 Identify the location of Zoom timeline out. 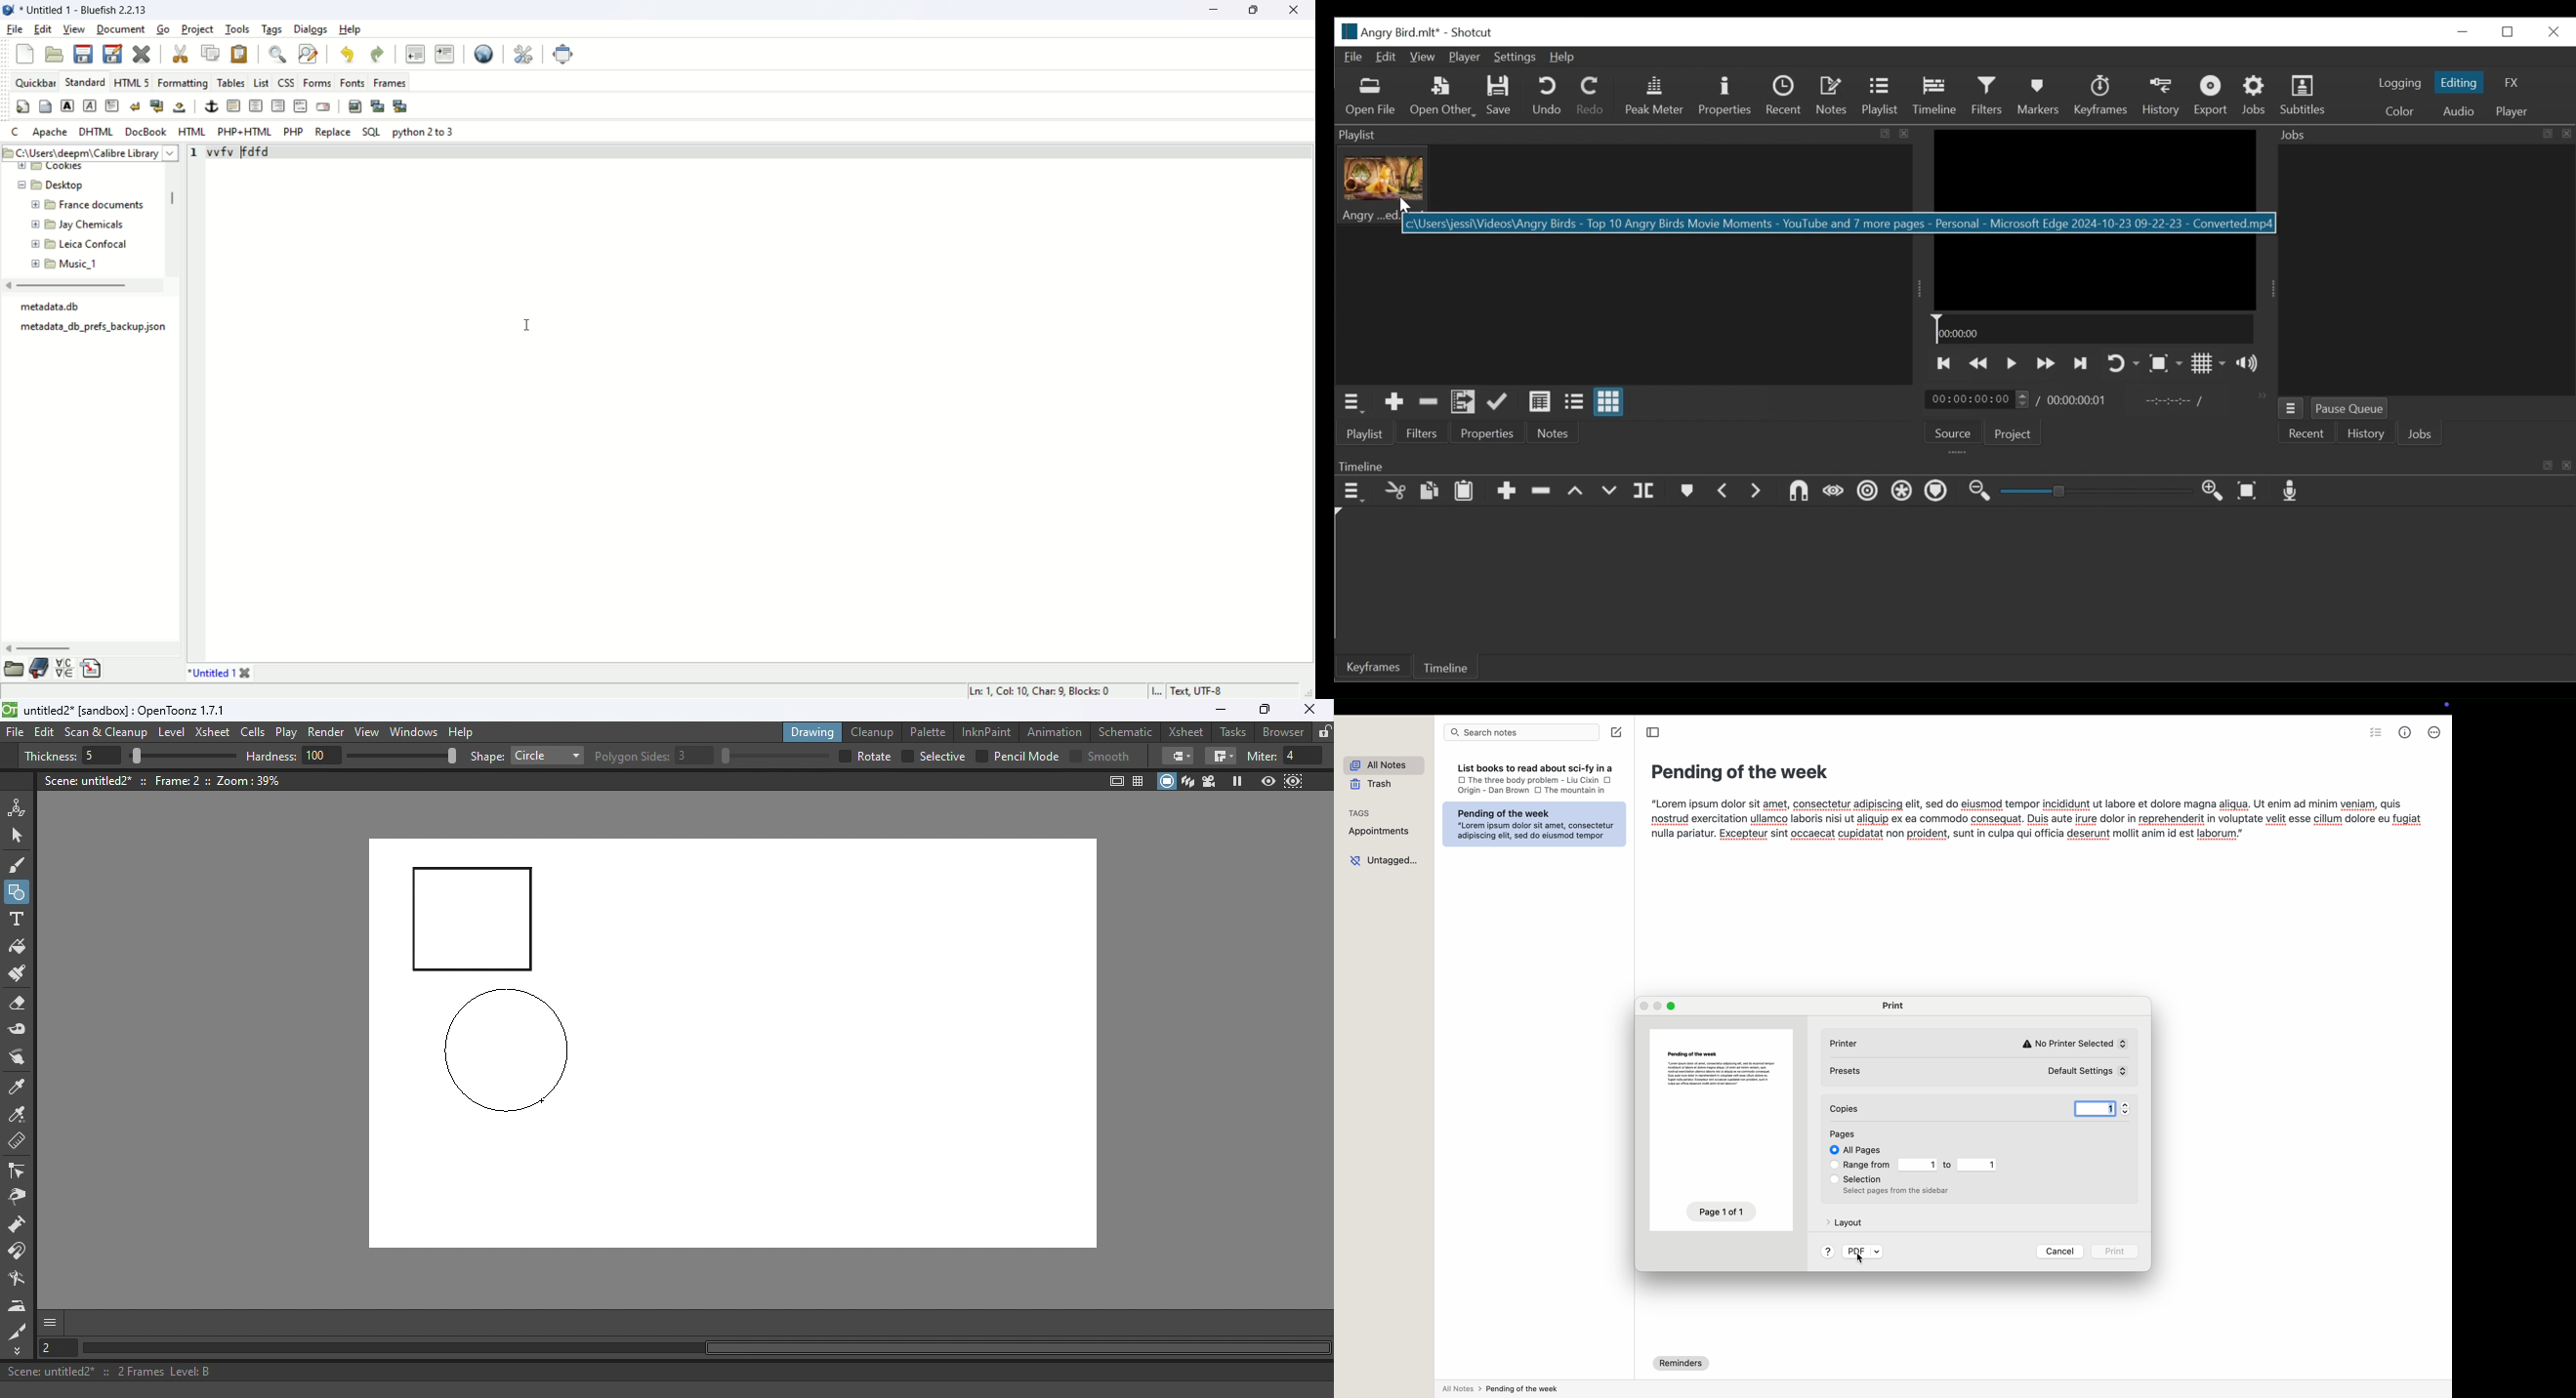
(1980, 491).